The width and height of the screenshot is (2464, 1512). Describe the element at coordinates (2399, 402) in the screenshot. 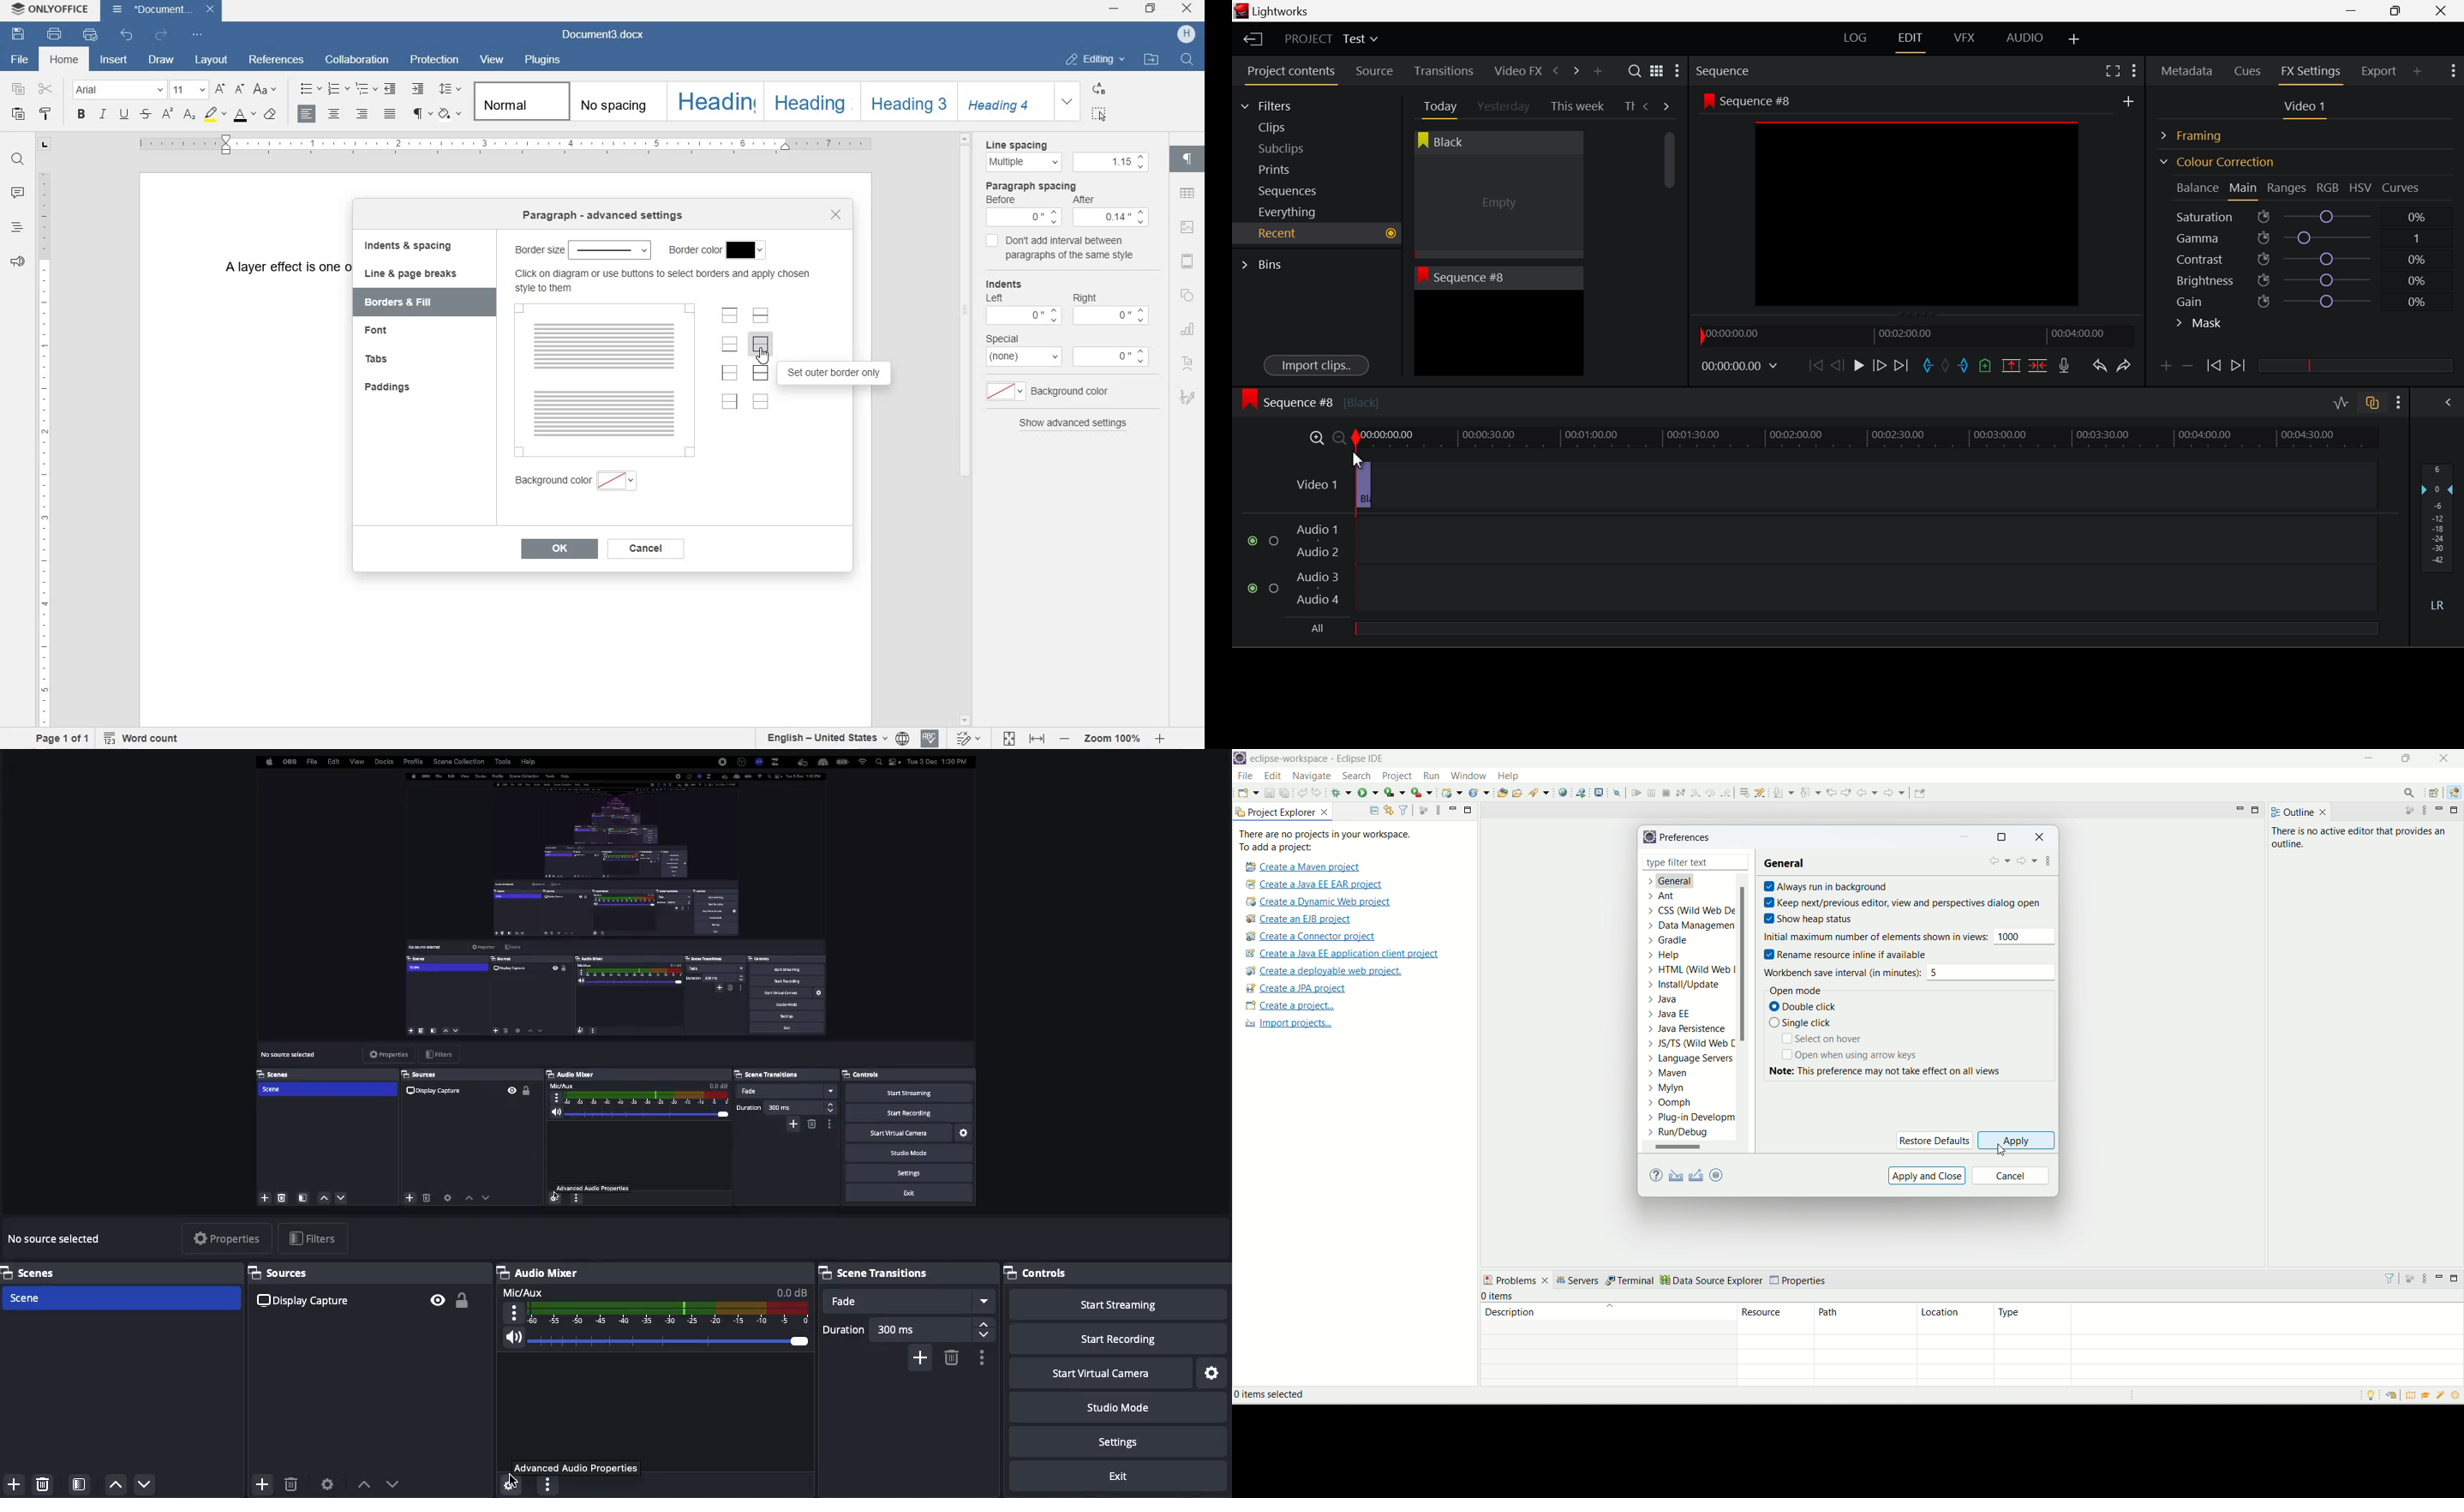

I see `Show Settings` at that location.